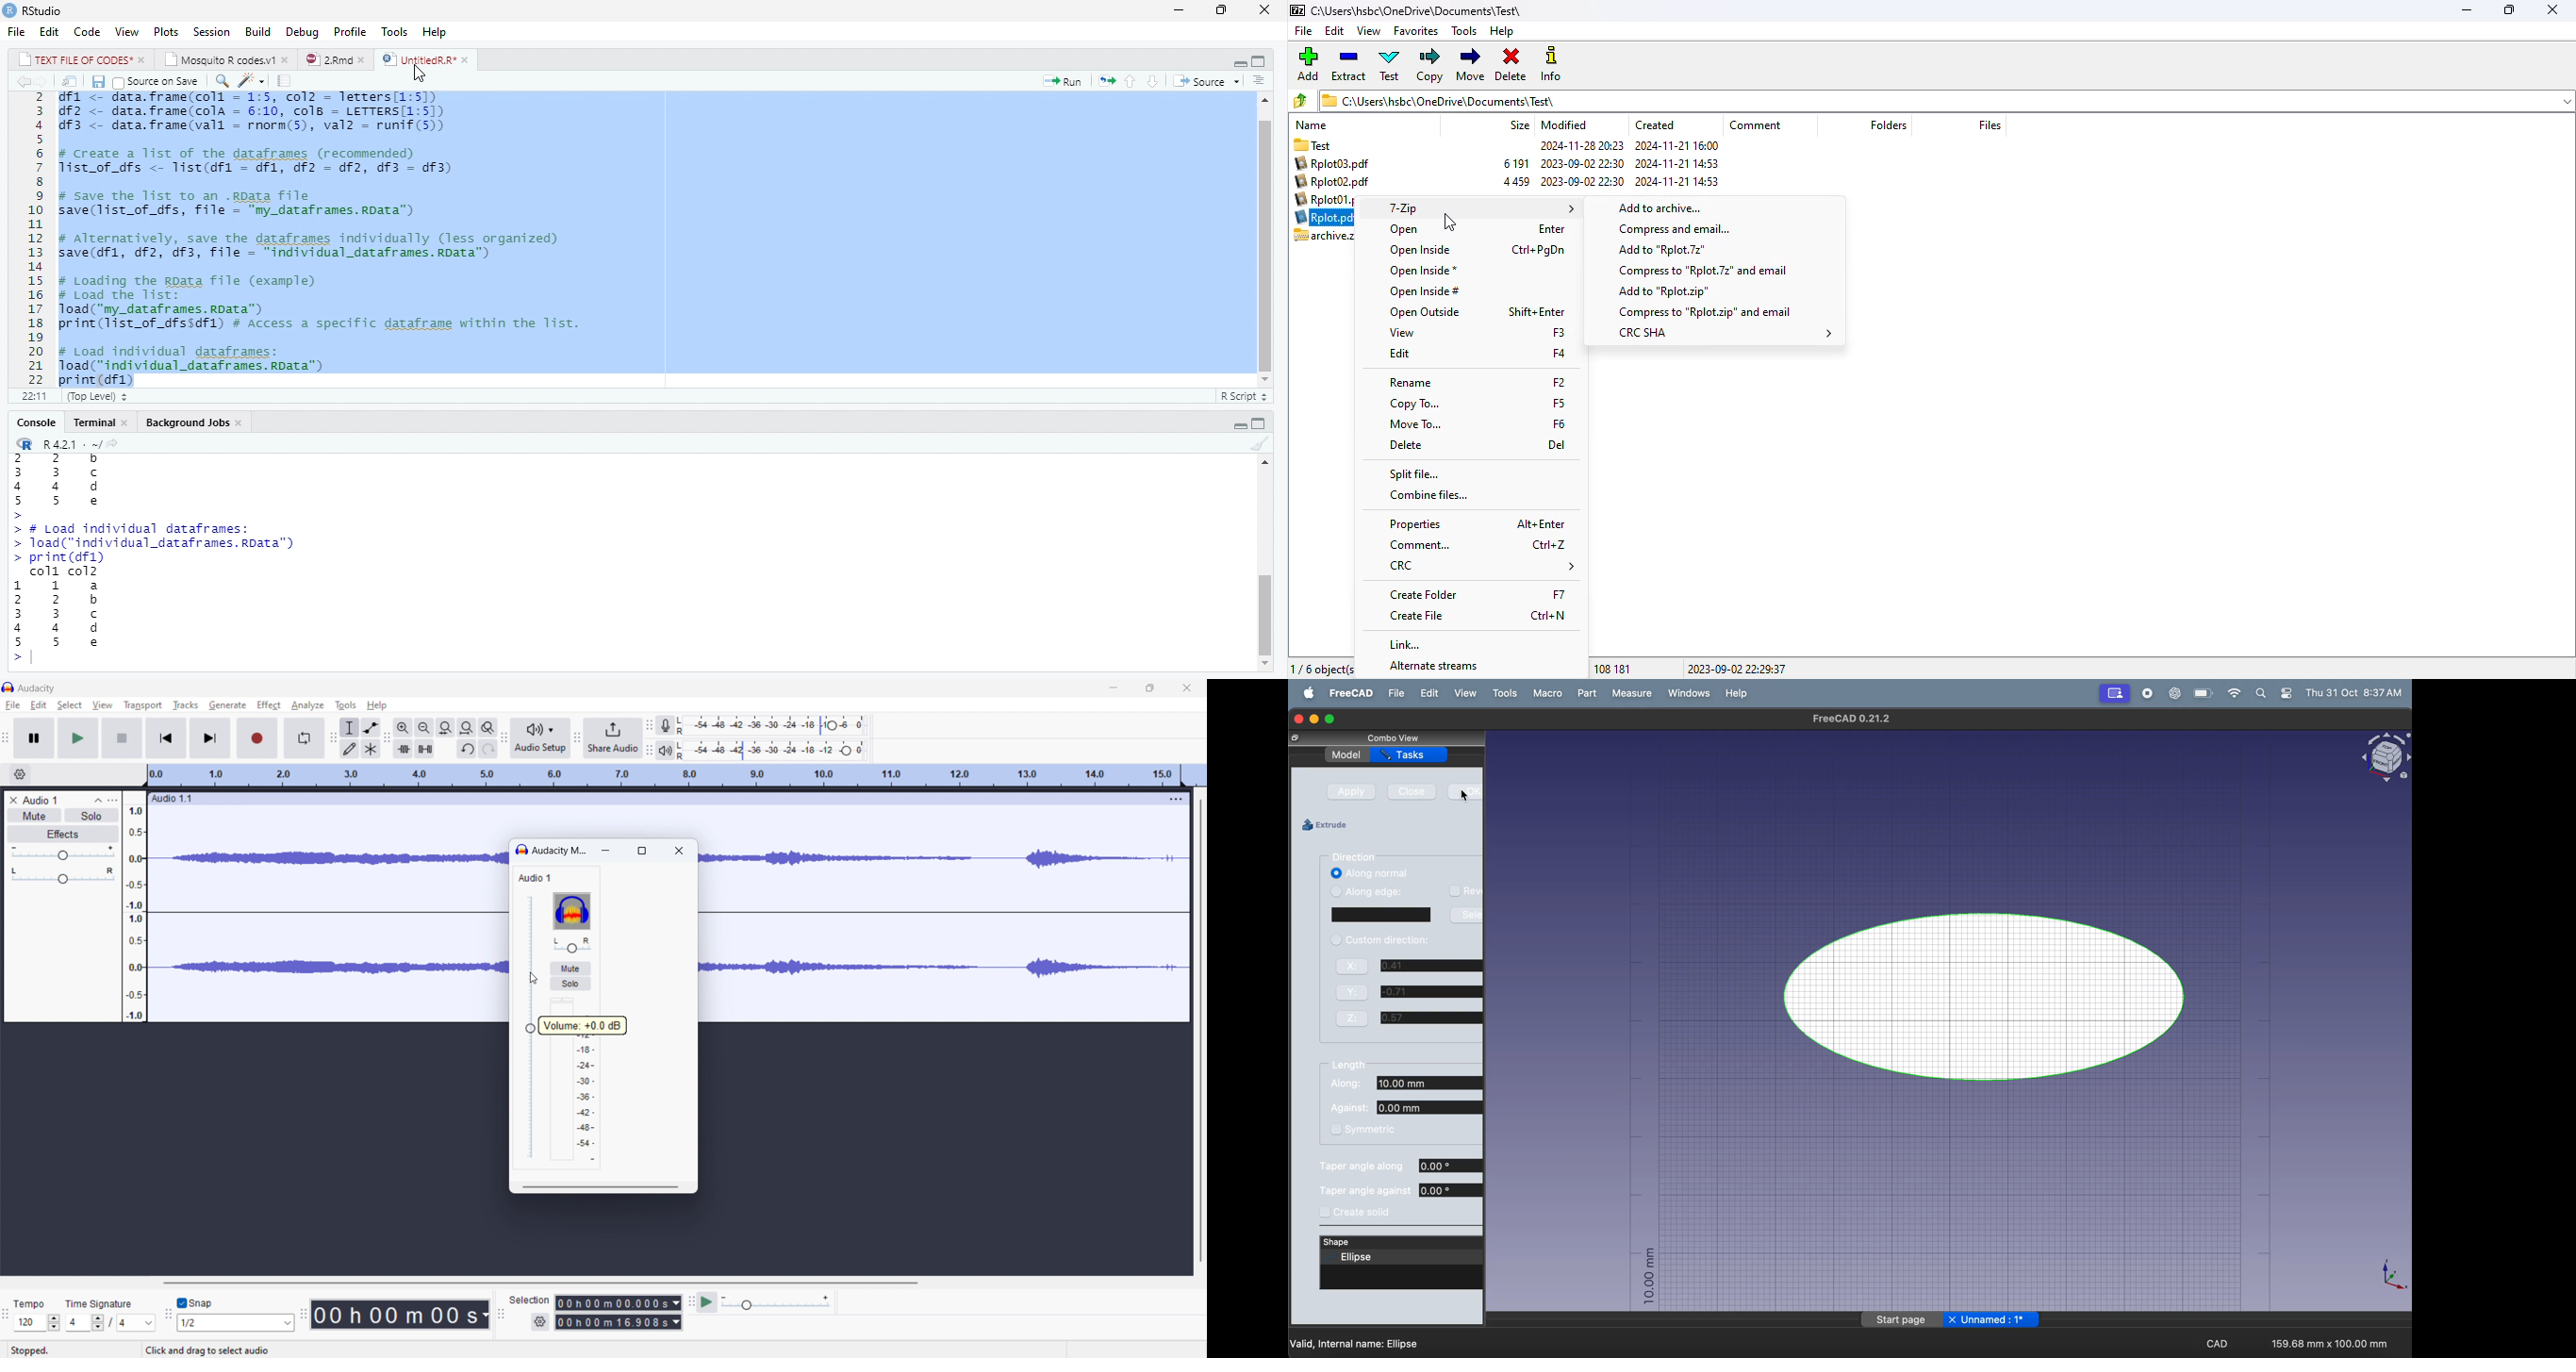  Describe the element at coordinates (1464, 694) in the screenshot. I see `view` at that location.